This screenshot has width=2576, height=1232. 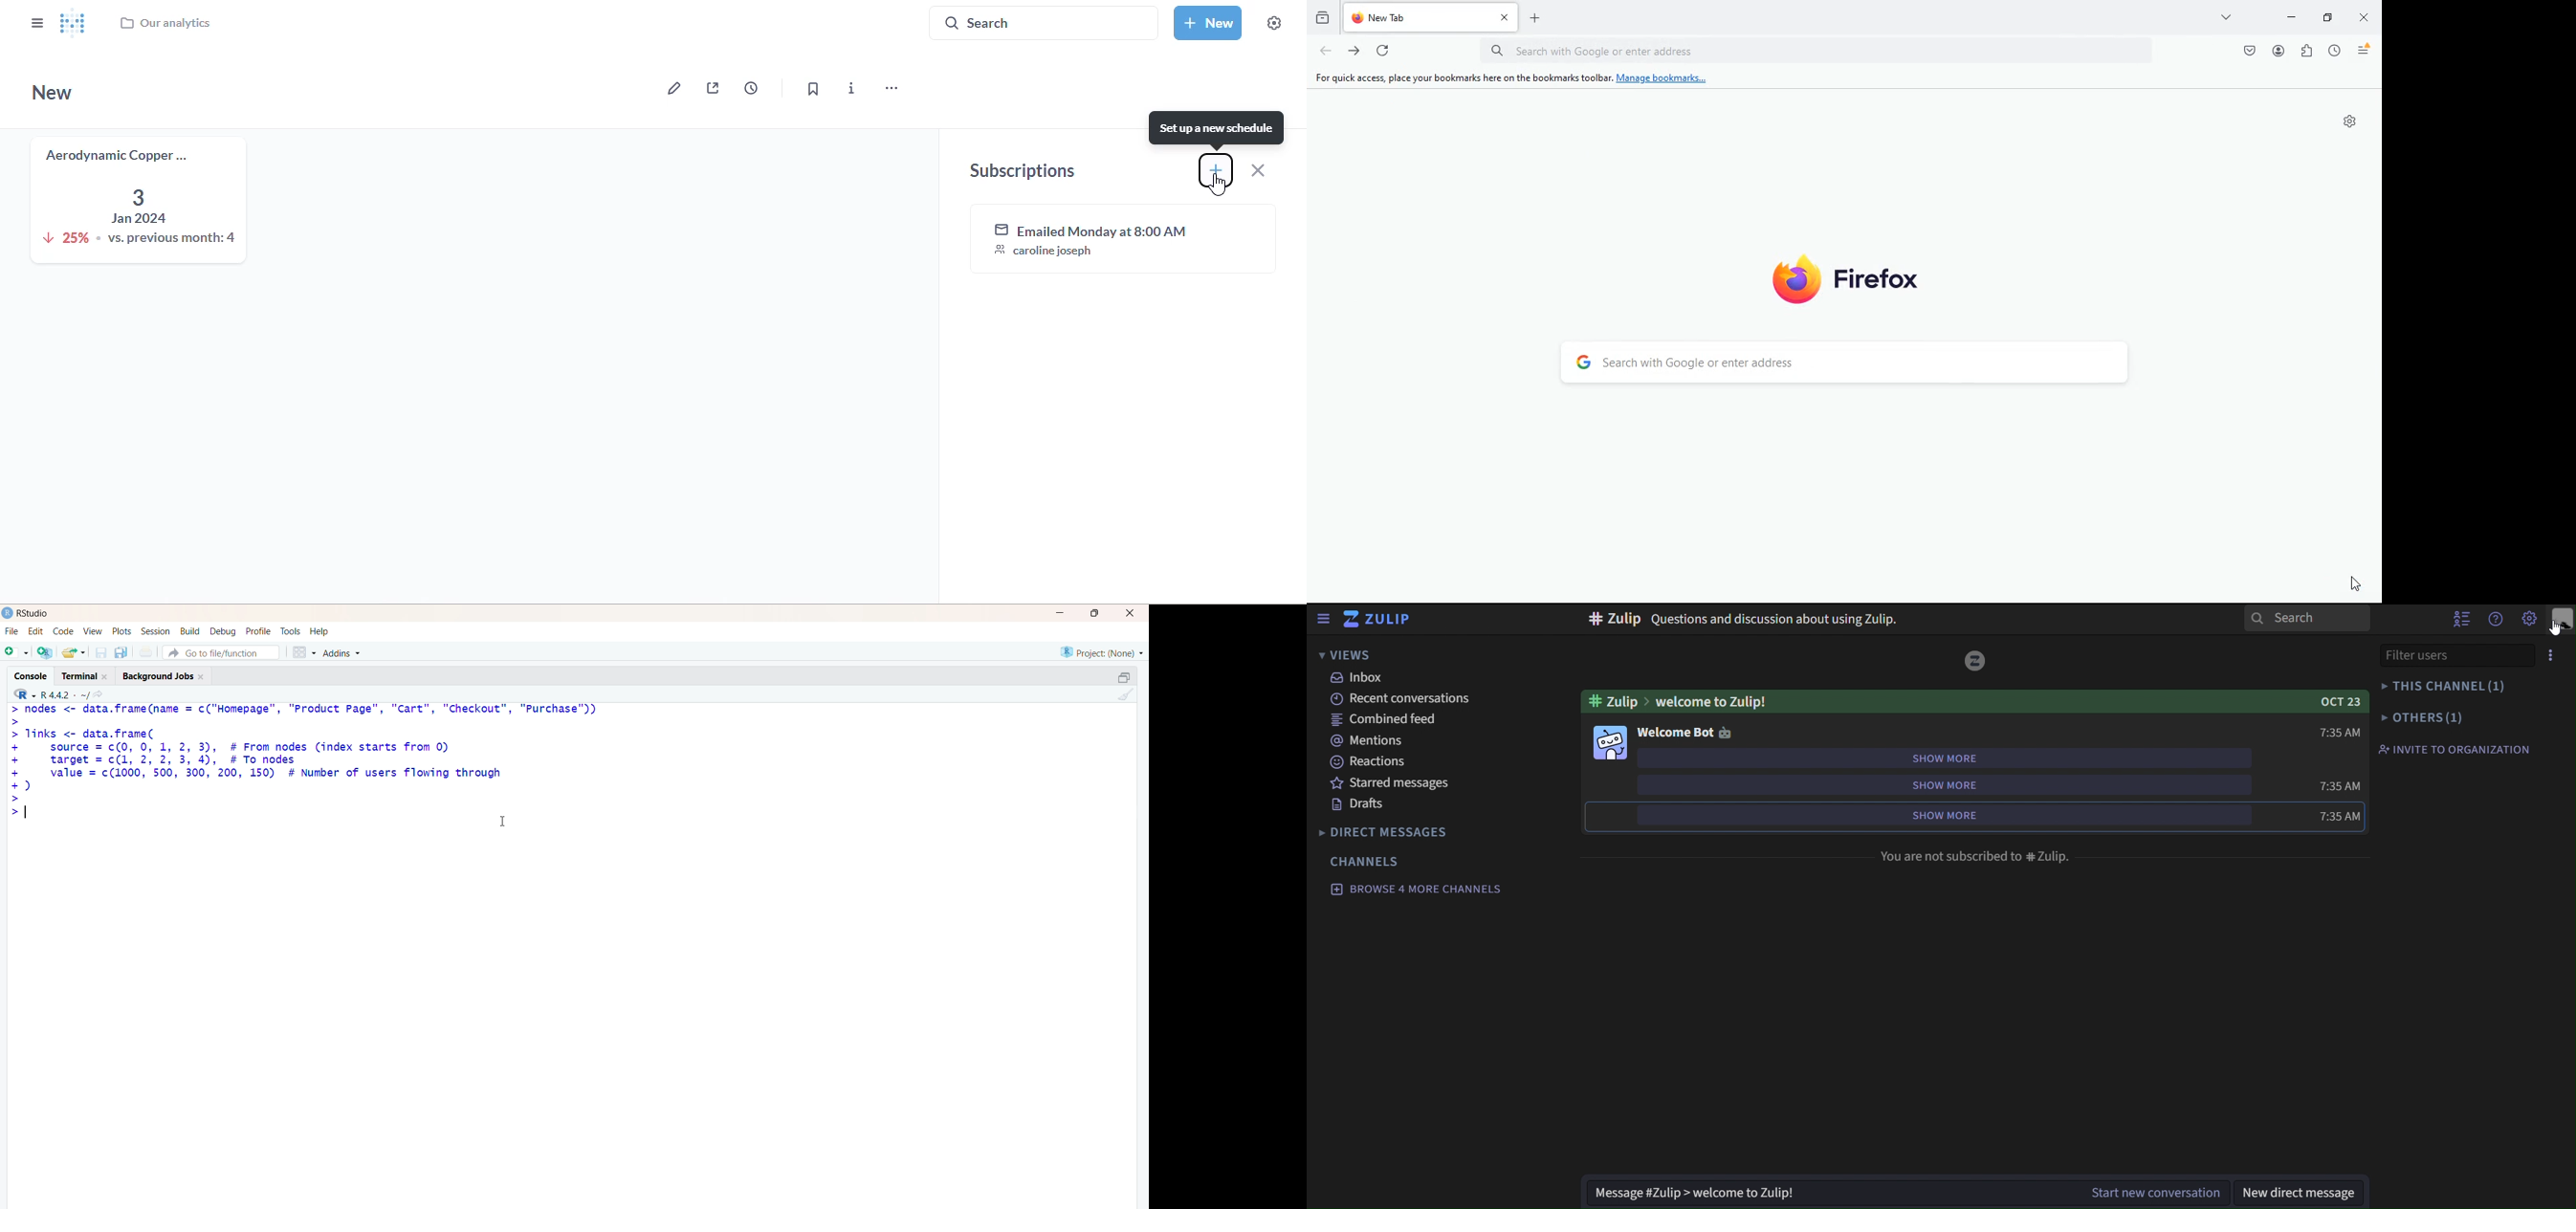 What do you see at coordinates (188, 631) in the screenshot?
I see `build` at bounding box center [188, 631].